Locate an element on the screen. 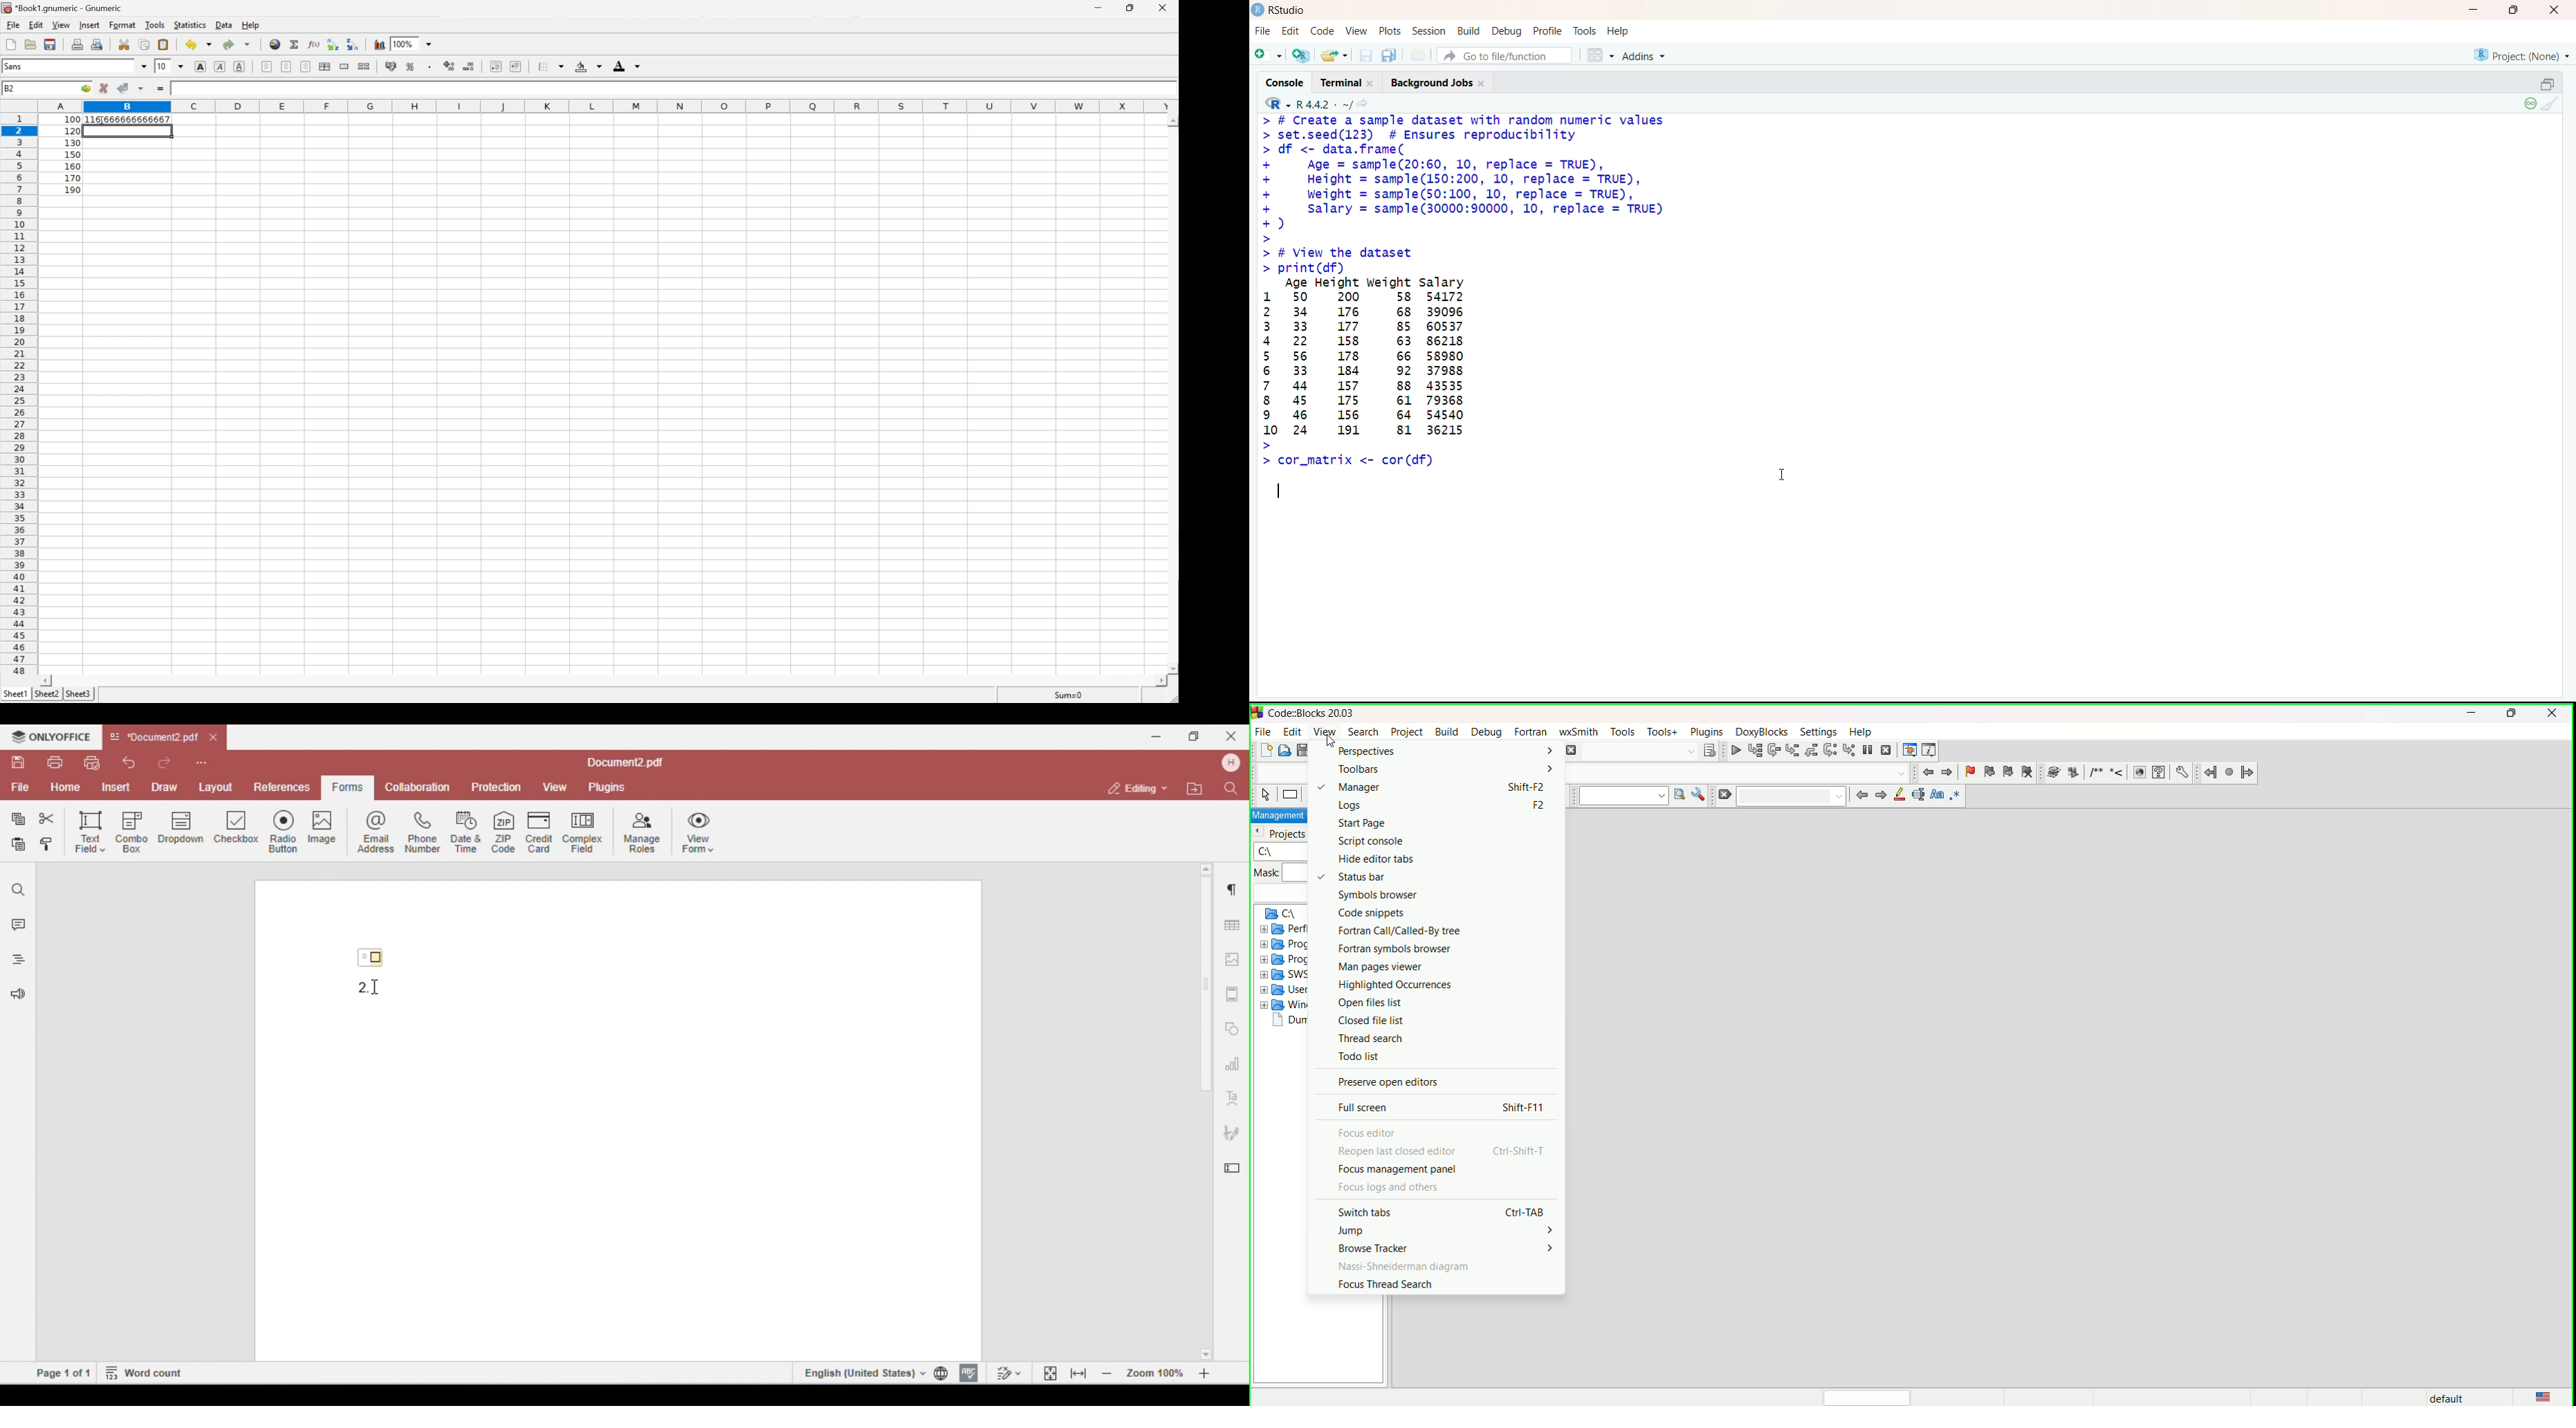 This screenshot has width=2576, height=1428. Debug is located at coordinates (1507, 30).